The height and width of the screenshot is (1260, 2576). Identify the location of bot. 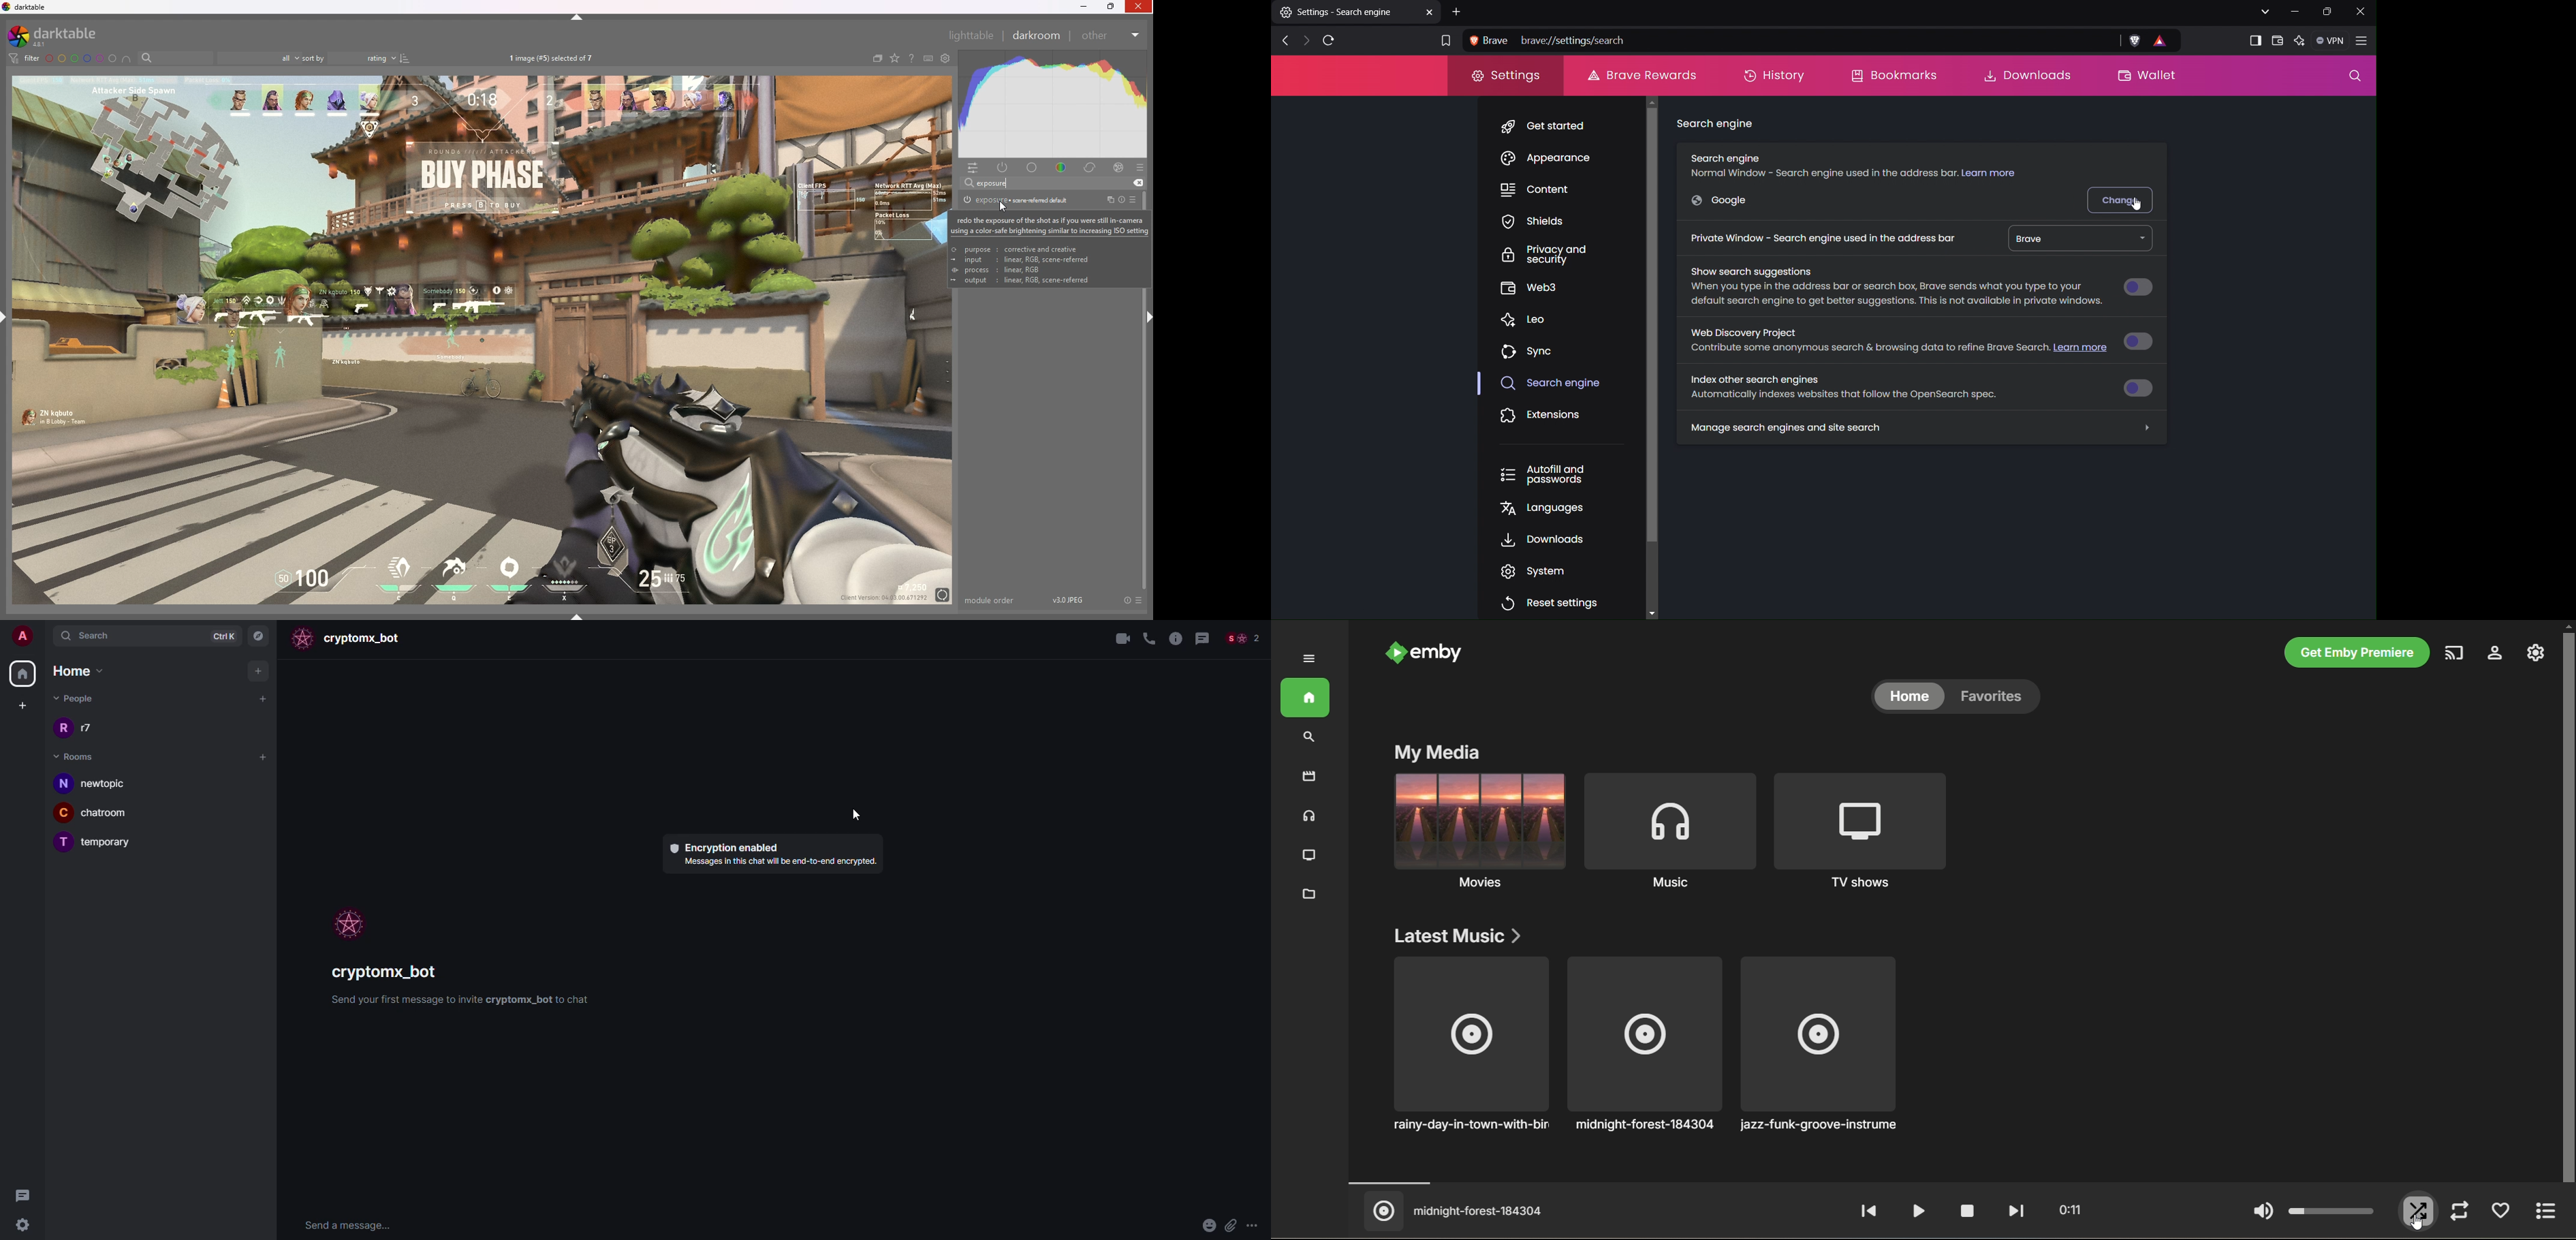
(349, 639).